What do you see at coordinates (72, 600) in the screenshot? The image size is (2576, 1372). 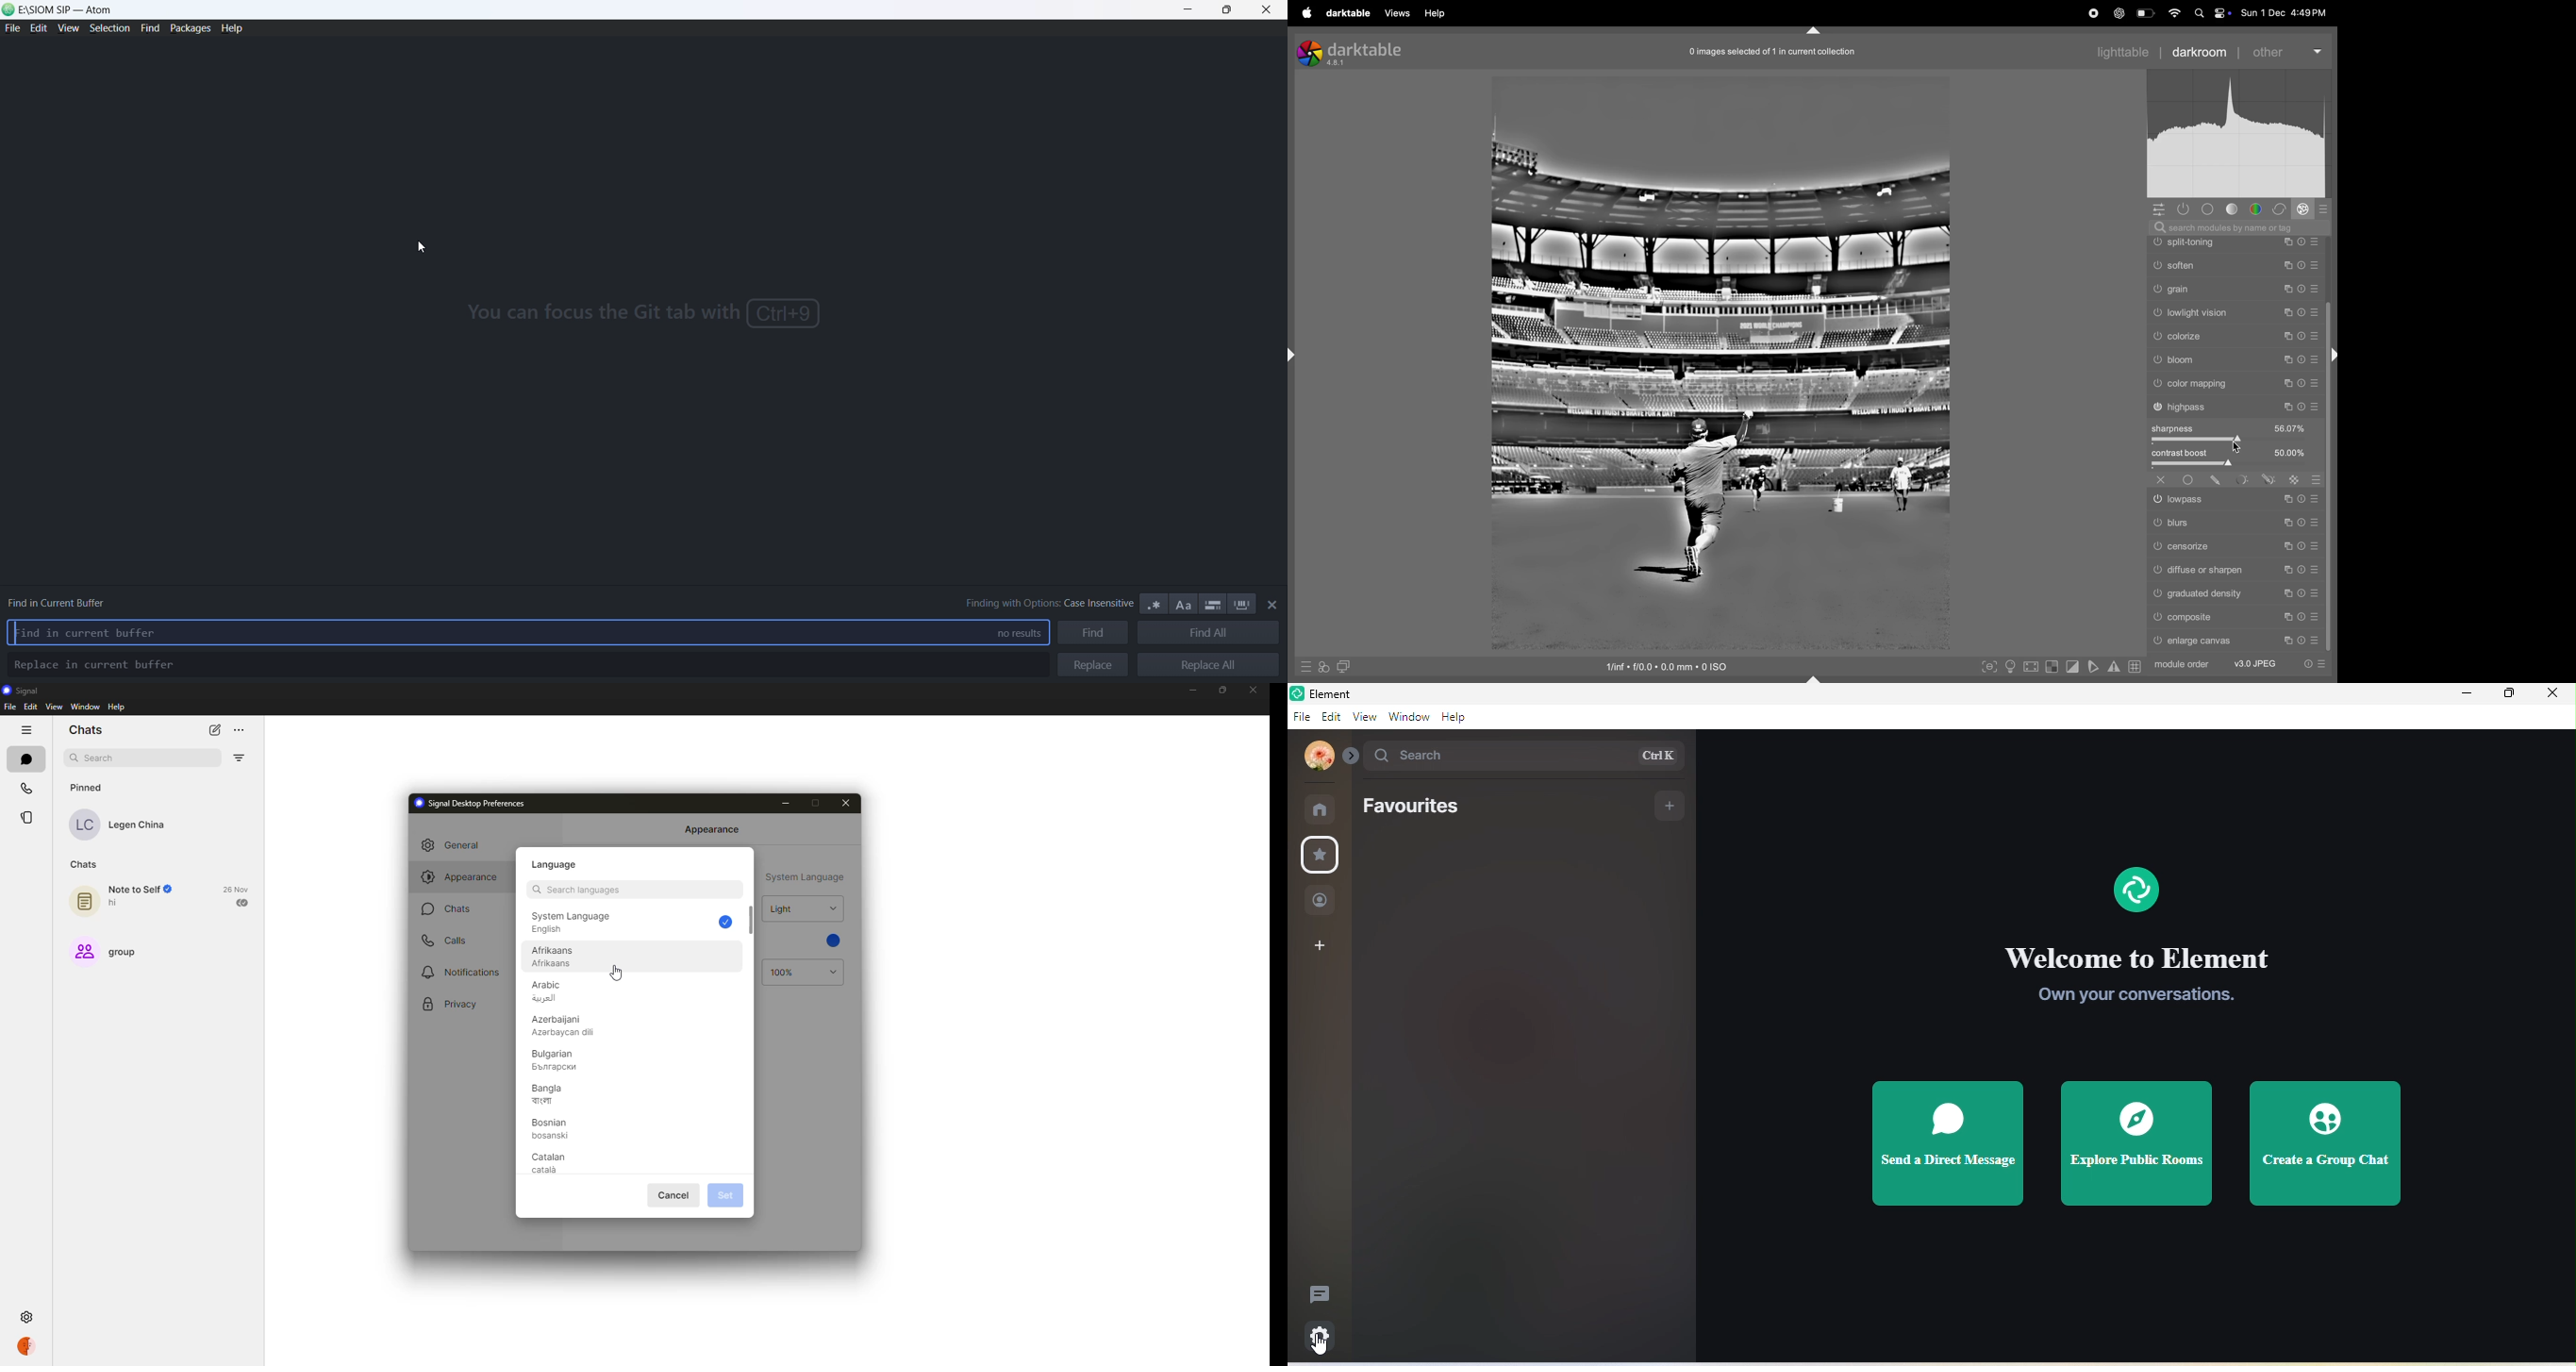 I see `find in current buffer` at bounding box center [72, 600].